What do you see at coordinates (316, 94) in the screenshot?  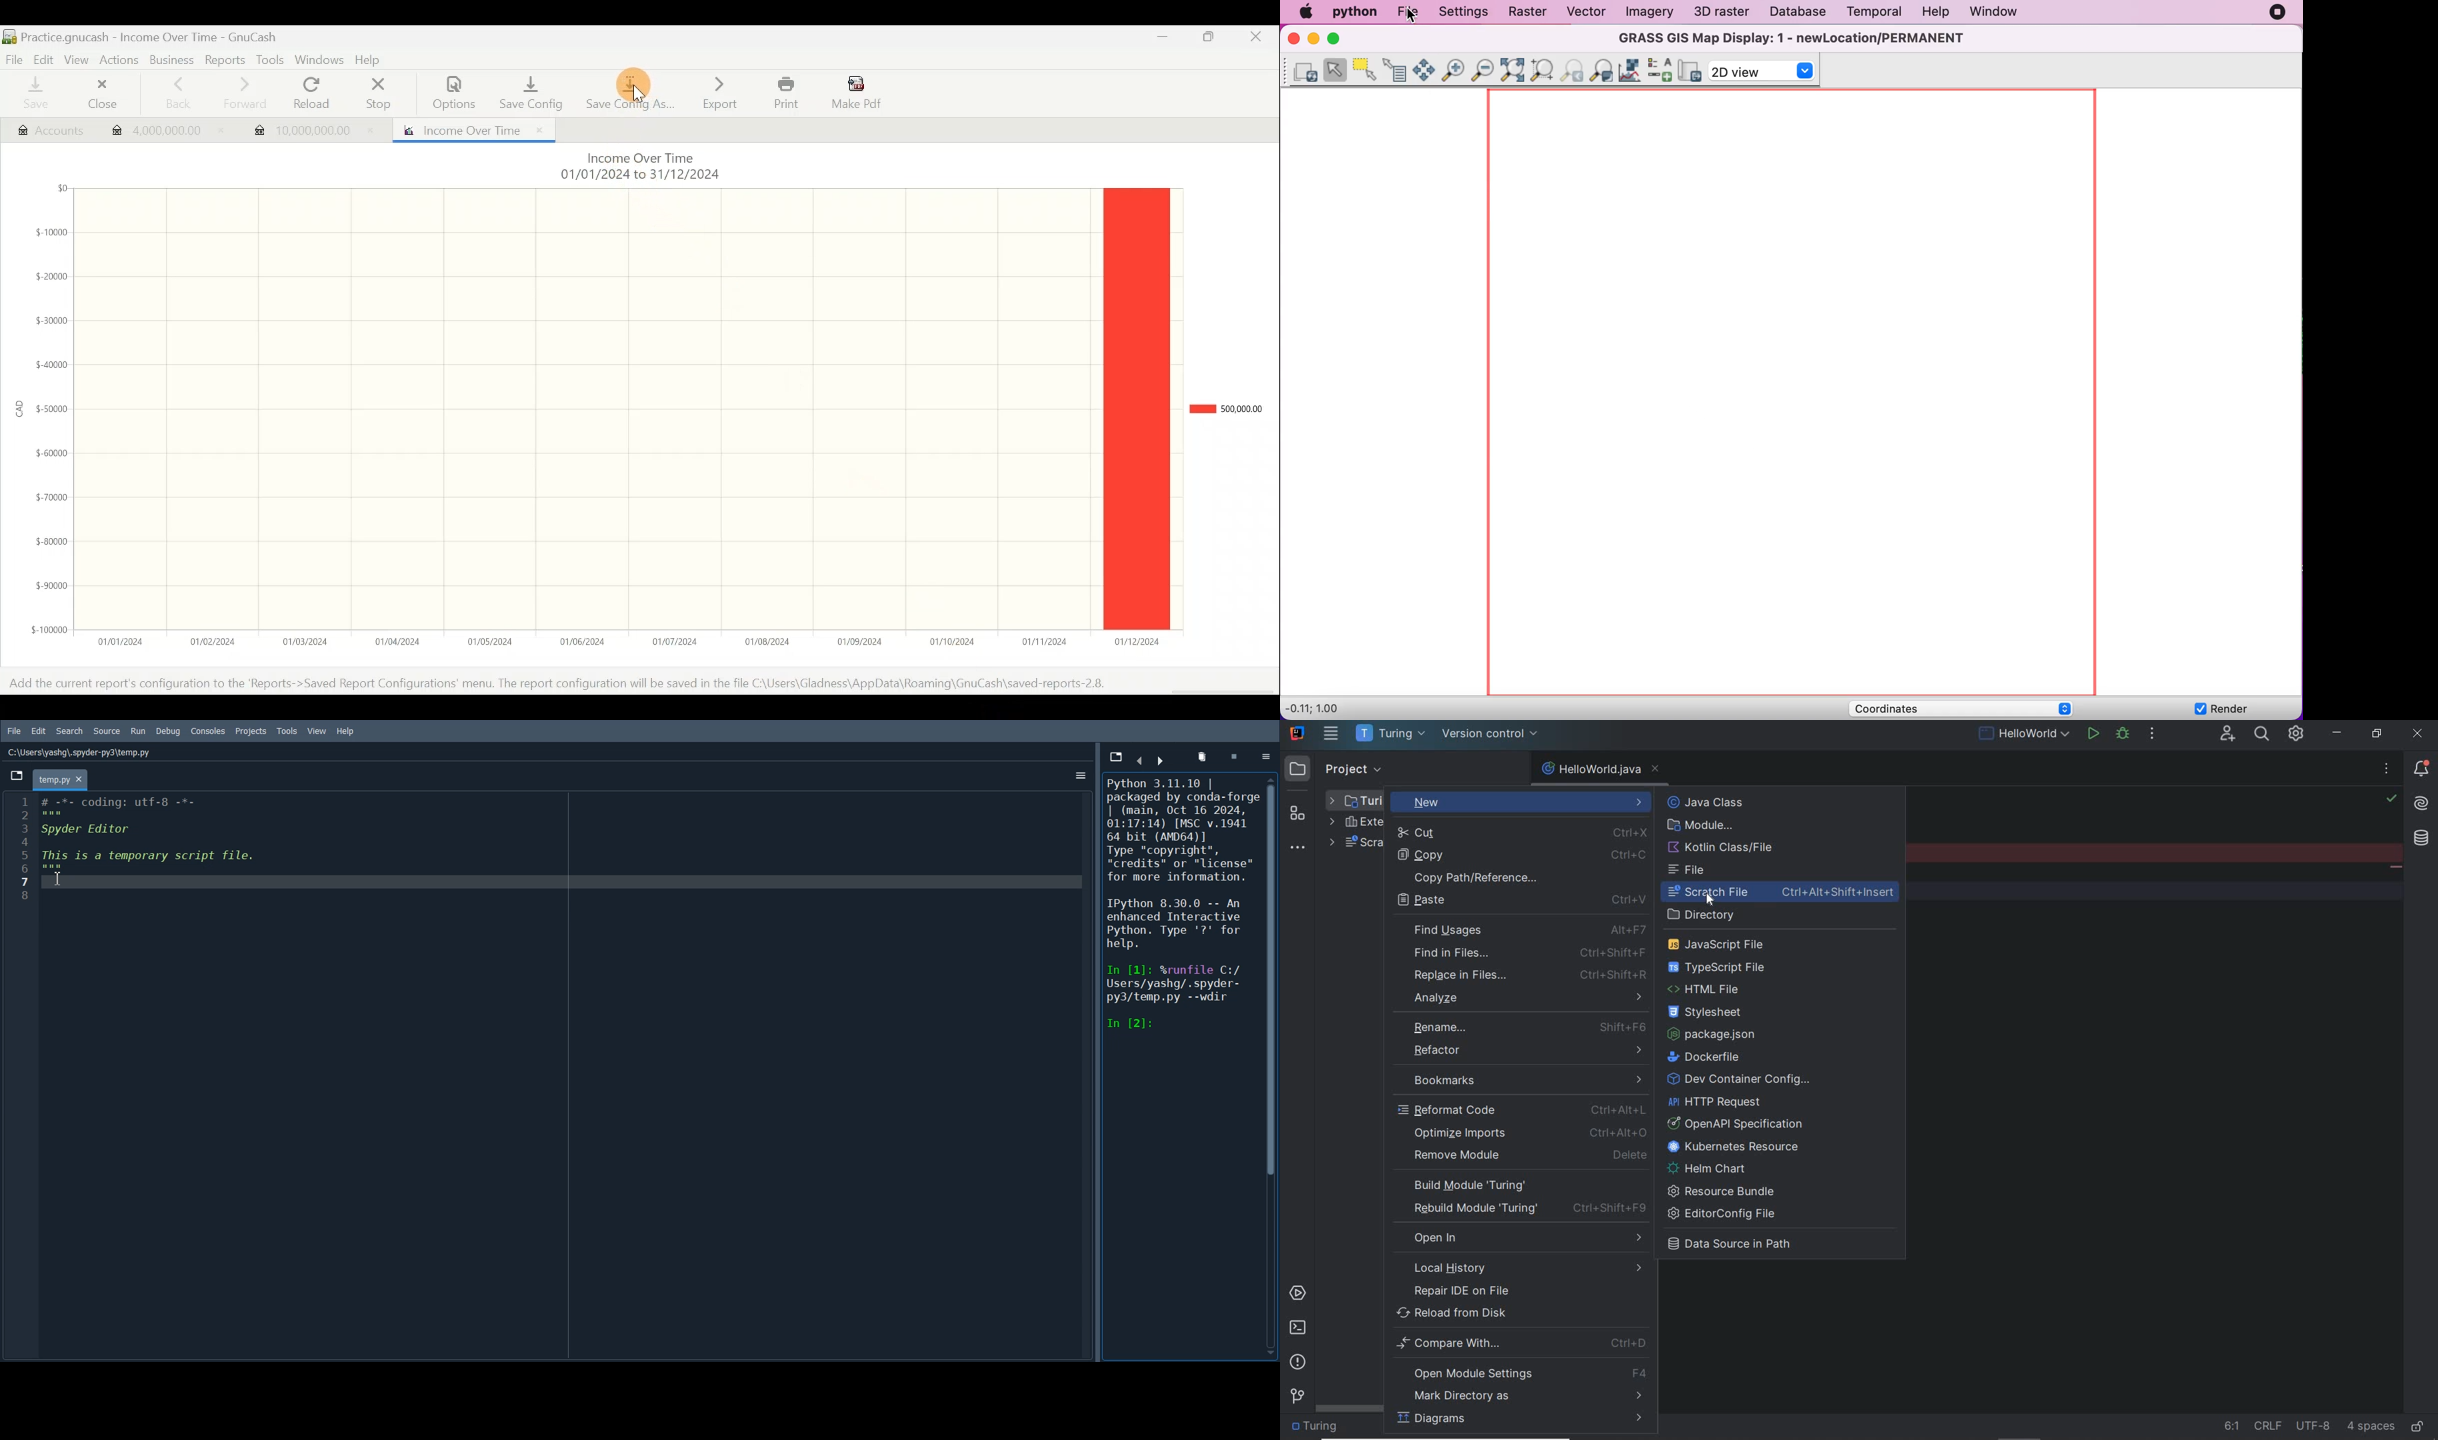 I see `Reload` at bounding box center [316, 94].